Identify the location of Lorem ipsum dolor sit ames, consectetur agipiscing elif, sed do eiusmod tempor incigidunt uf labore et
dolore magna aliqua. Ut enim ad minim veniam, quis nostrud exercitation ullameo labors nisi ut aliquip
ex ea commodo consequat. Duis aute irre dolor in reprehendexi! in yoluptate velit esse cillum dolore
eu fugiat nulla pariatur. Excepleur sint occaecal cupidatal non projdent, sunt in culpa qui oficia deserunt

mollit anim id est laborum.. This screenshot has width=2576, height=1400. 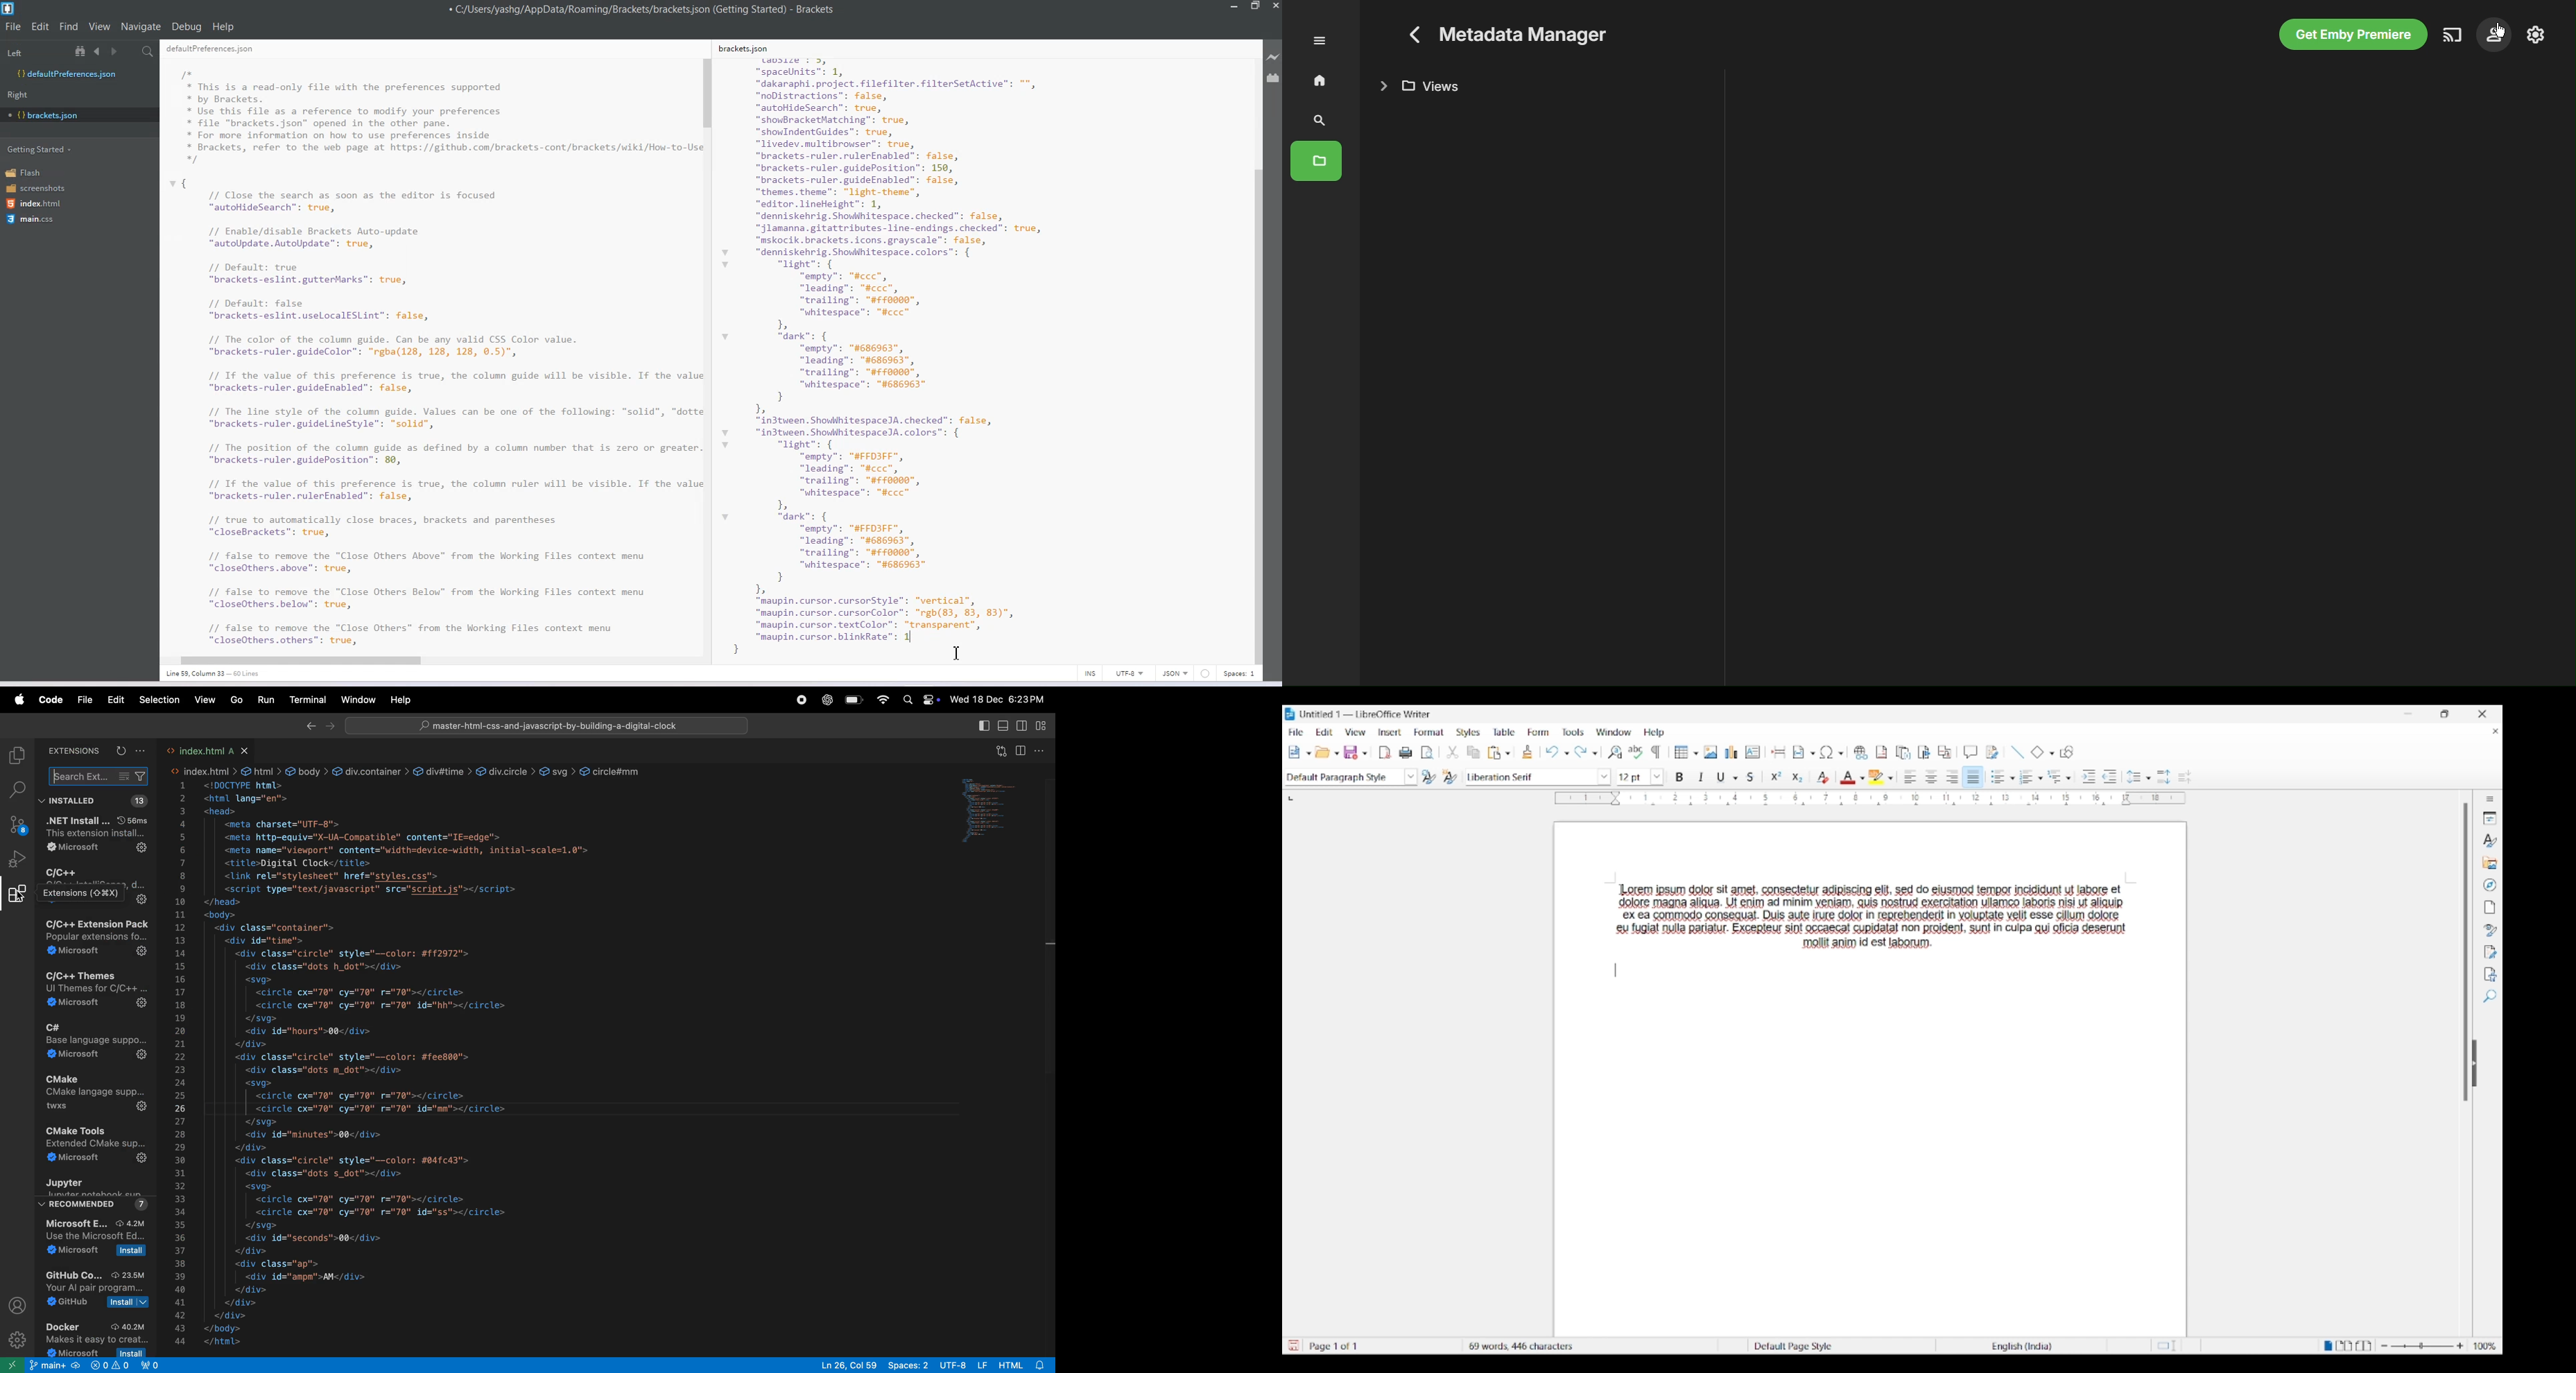
(1878, 917).